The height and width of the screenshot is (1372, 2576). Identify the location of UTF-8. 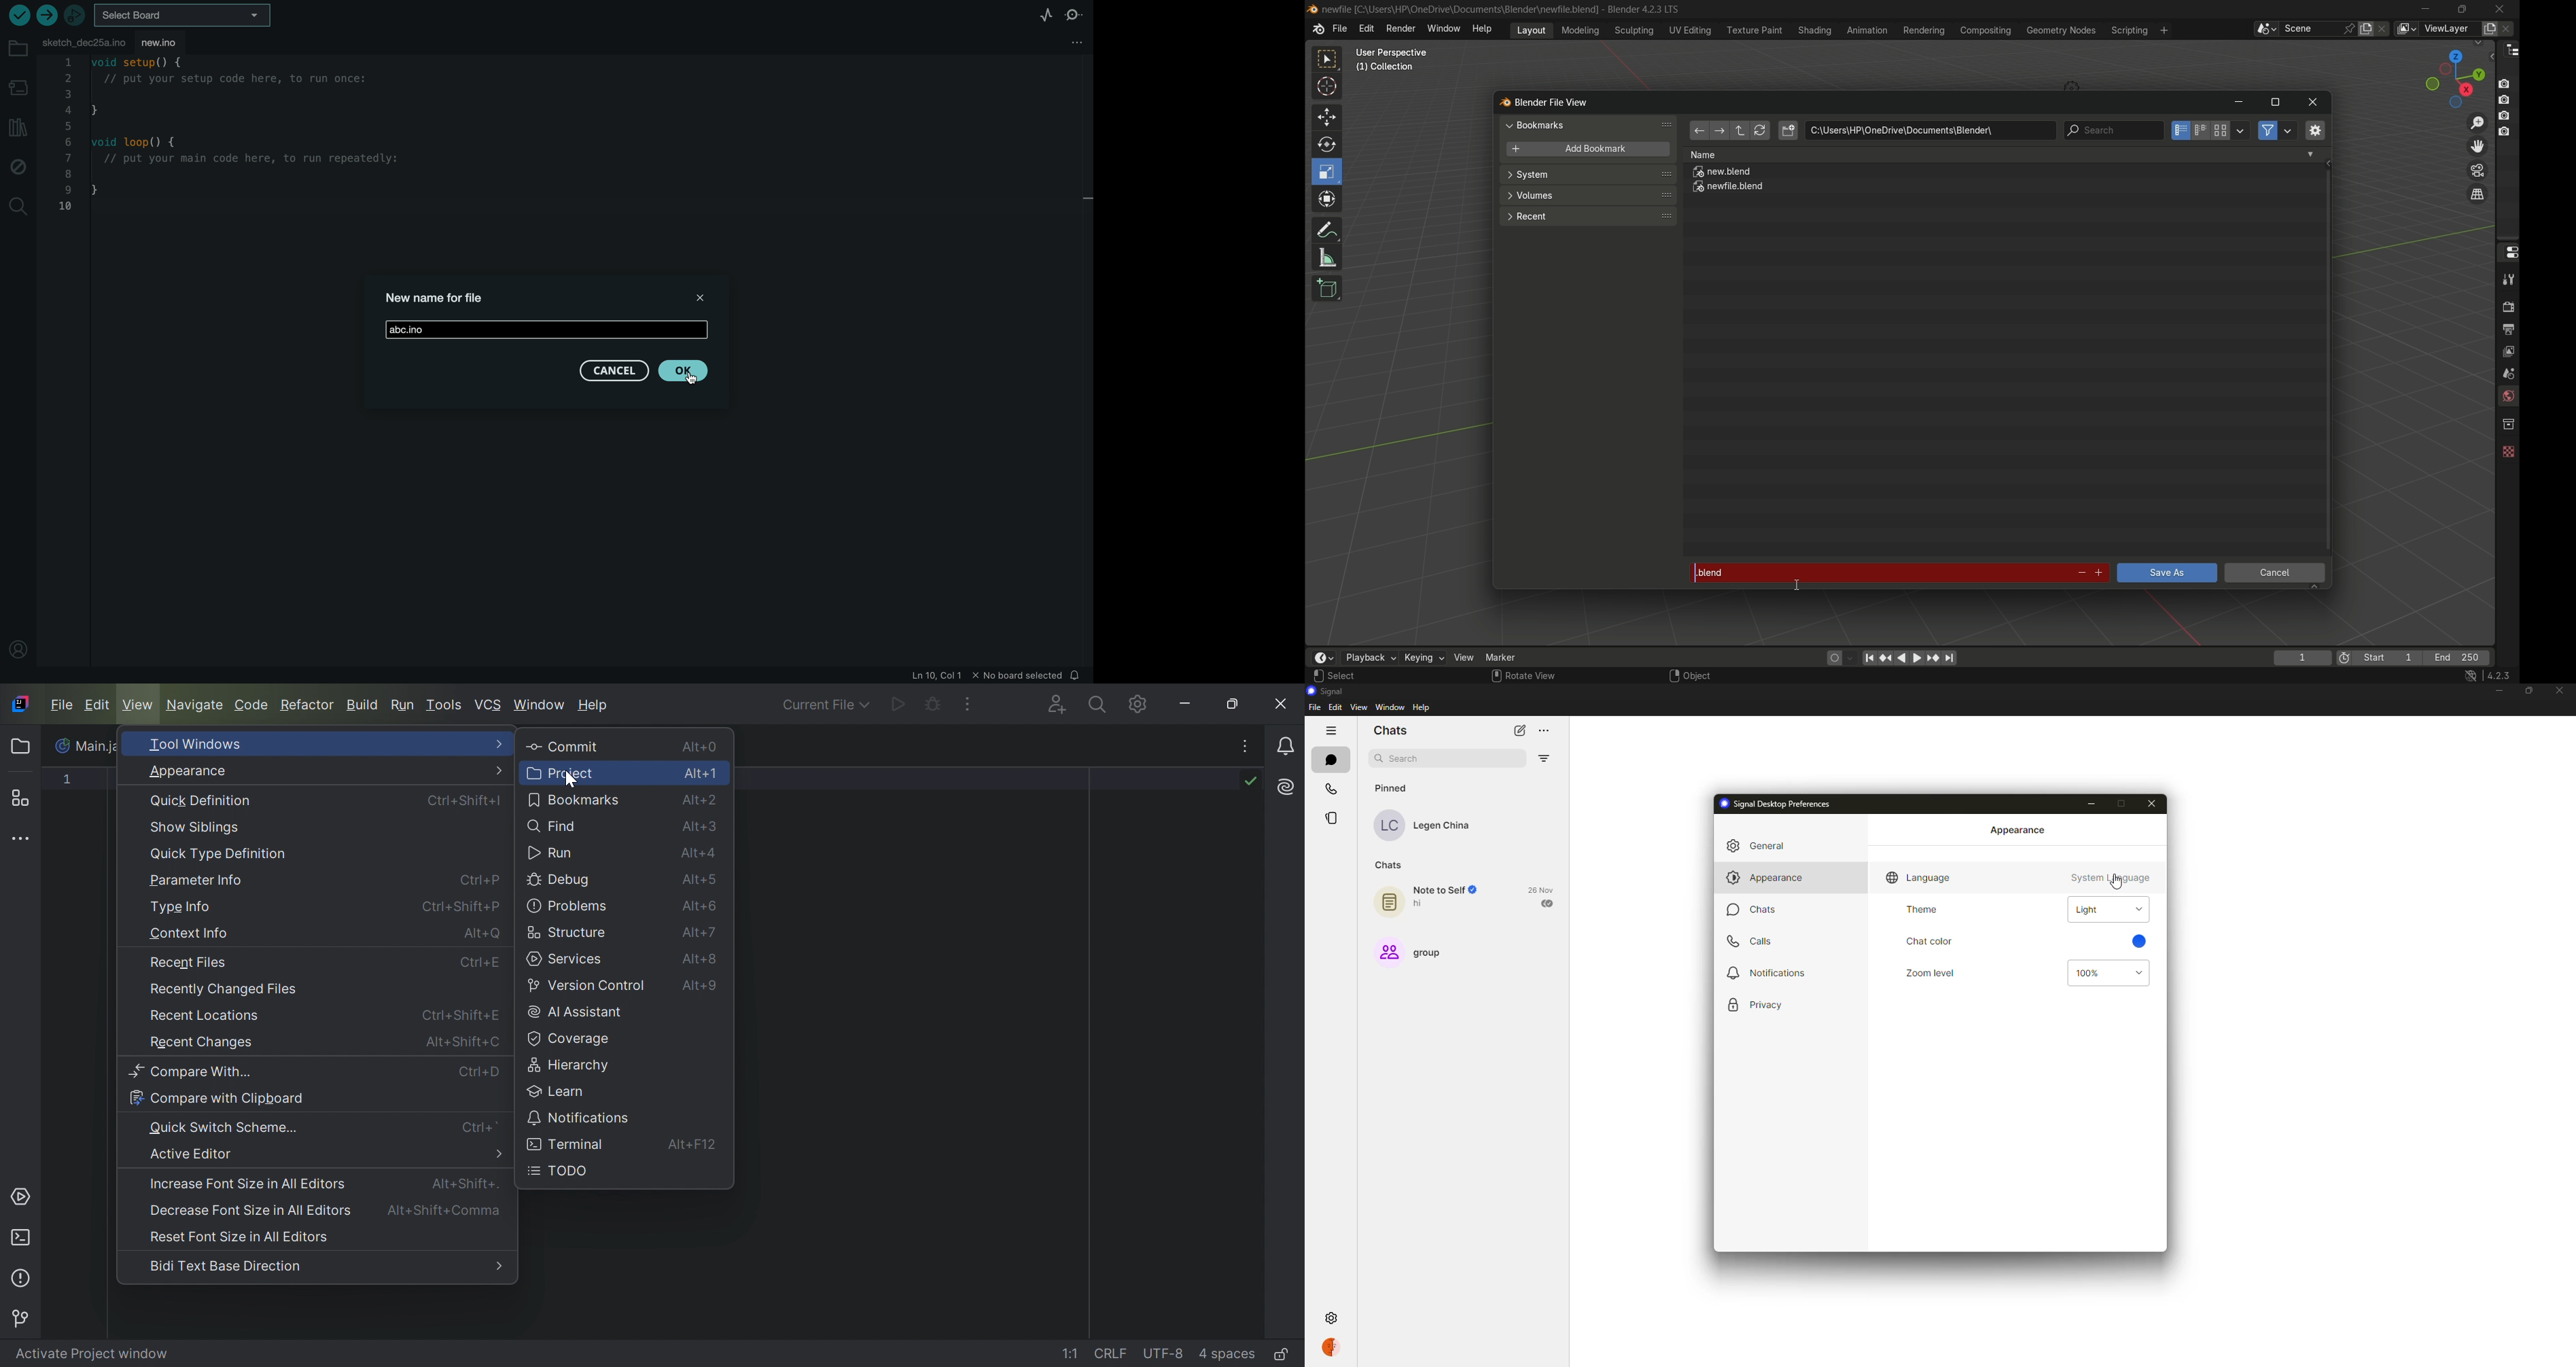
(1164, 1355).